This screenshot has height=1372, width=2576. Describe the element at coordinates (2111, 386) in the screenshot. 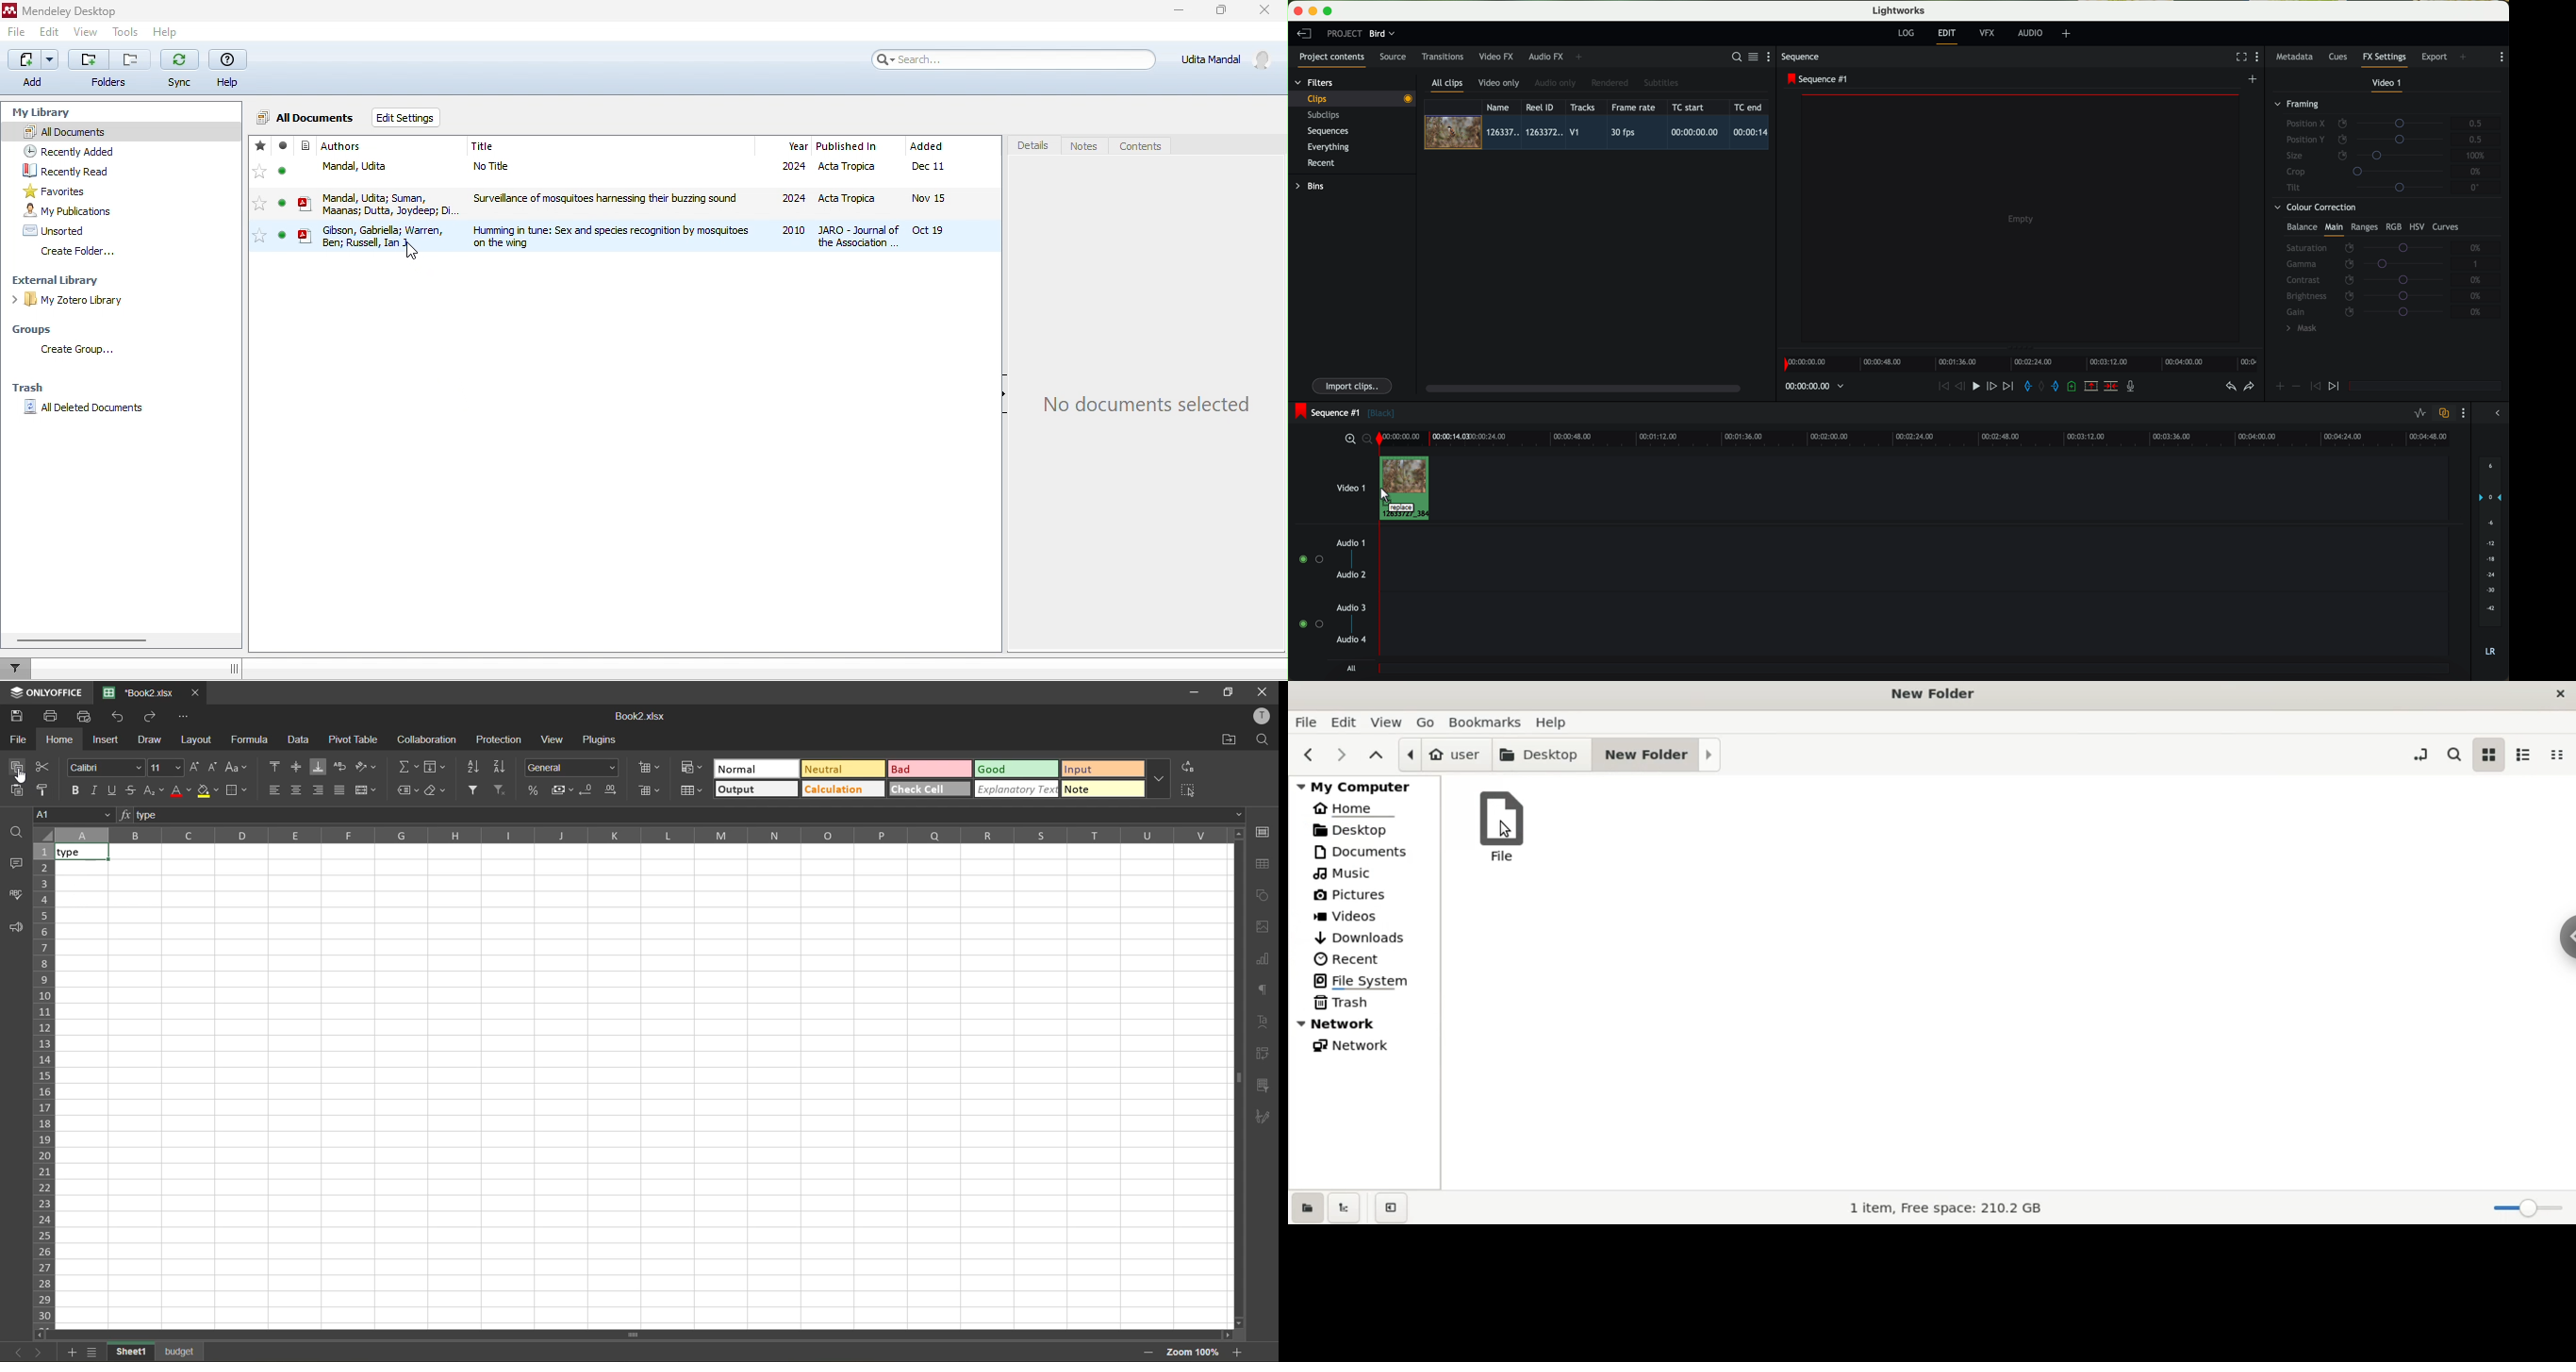

I see `delete/cut` at that location.